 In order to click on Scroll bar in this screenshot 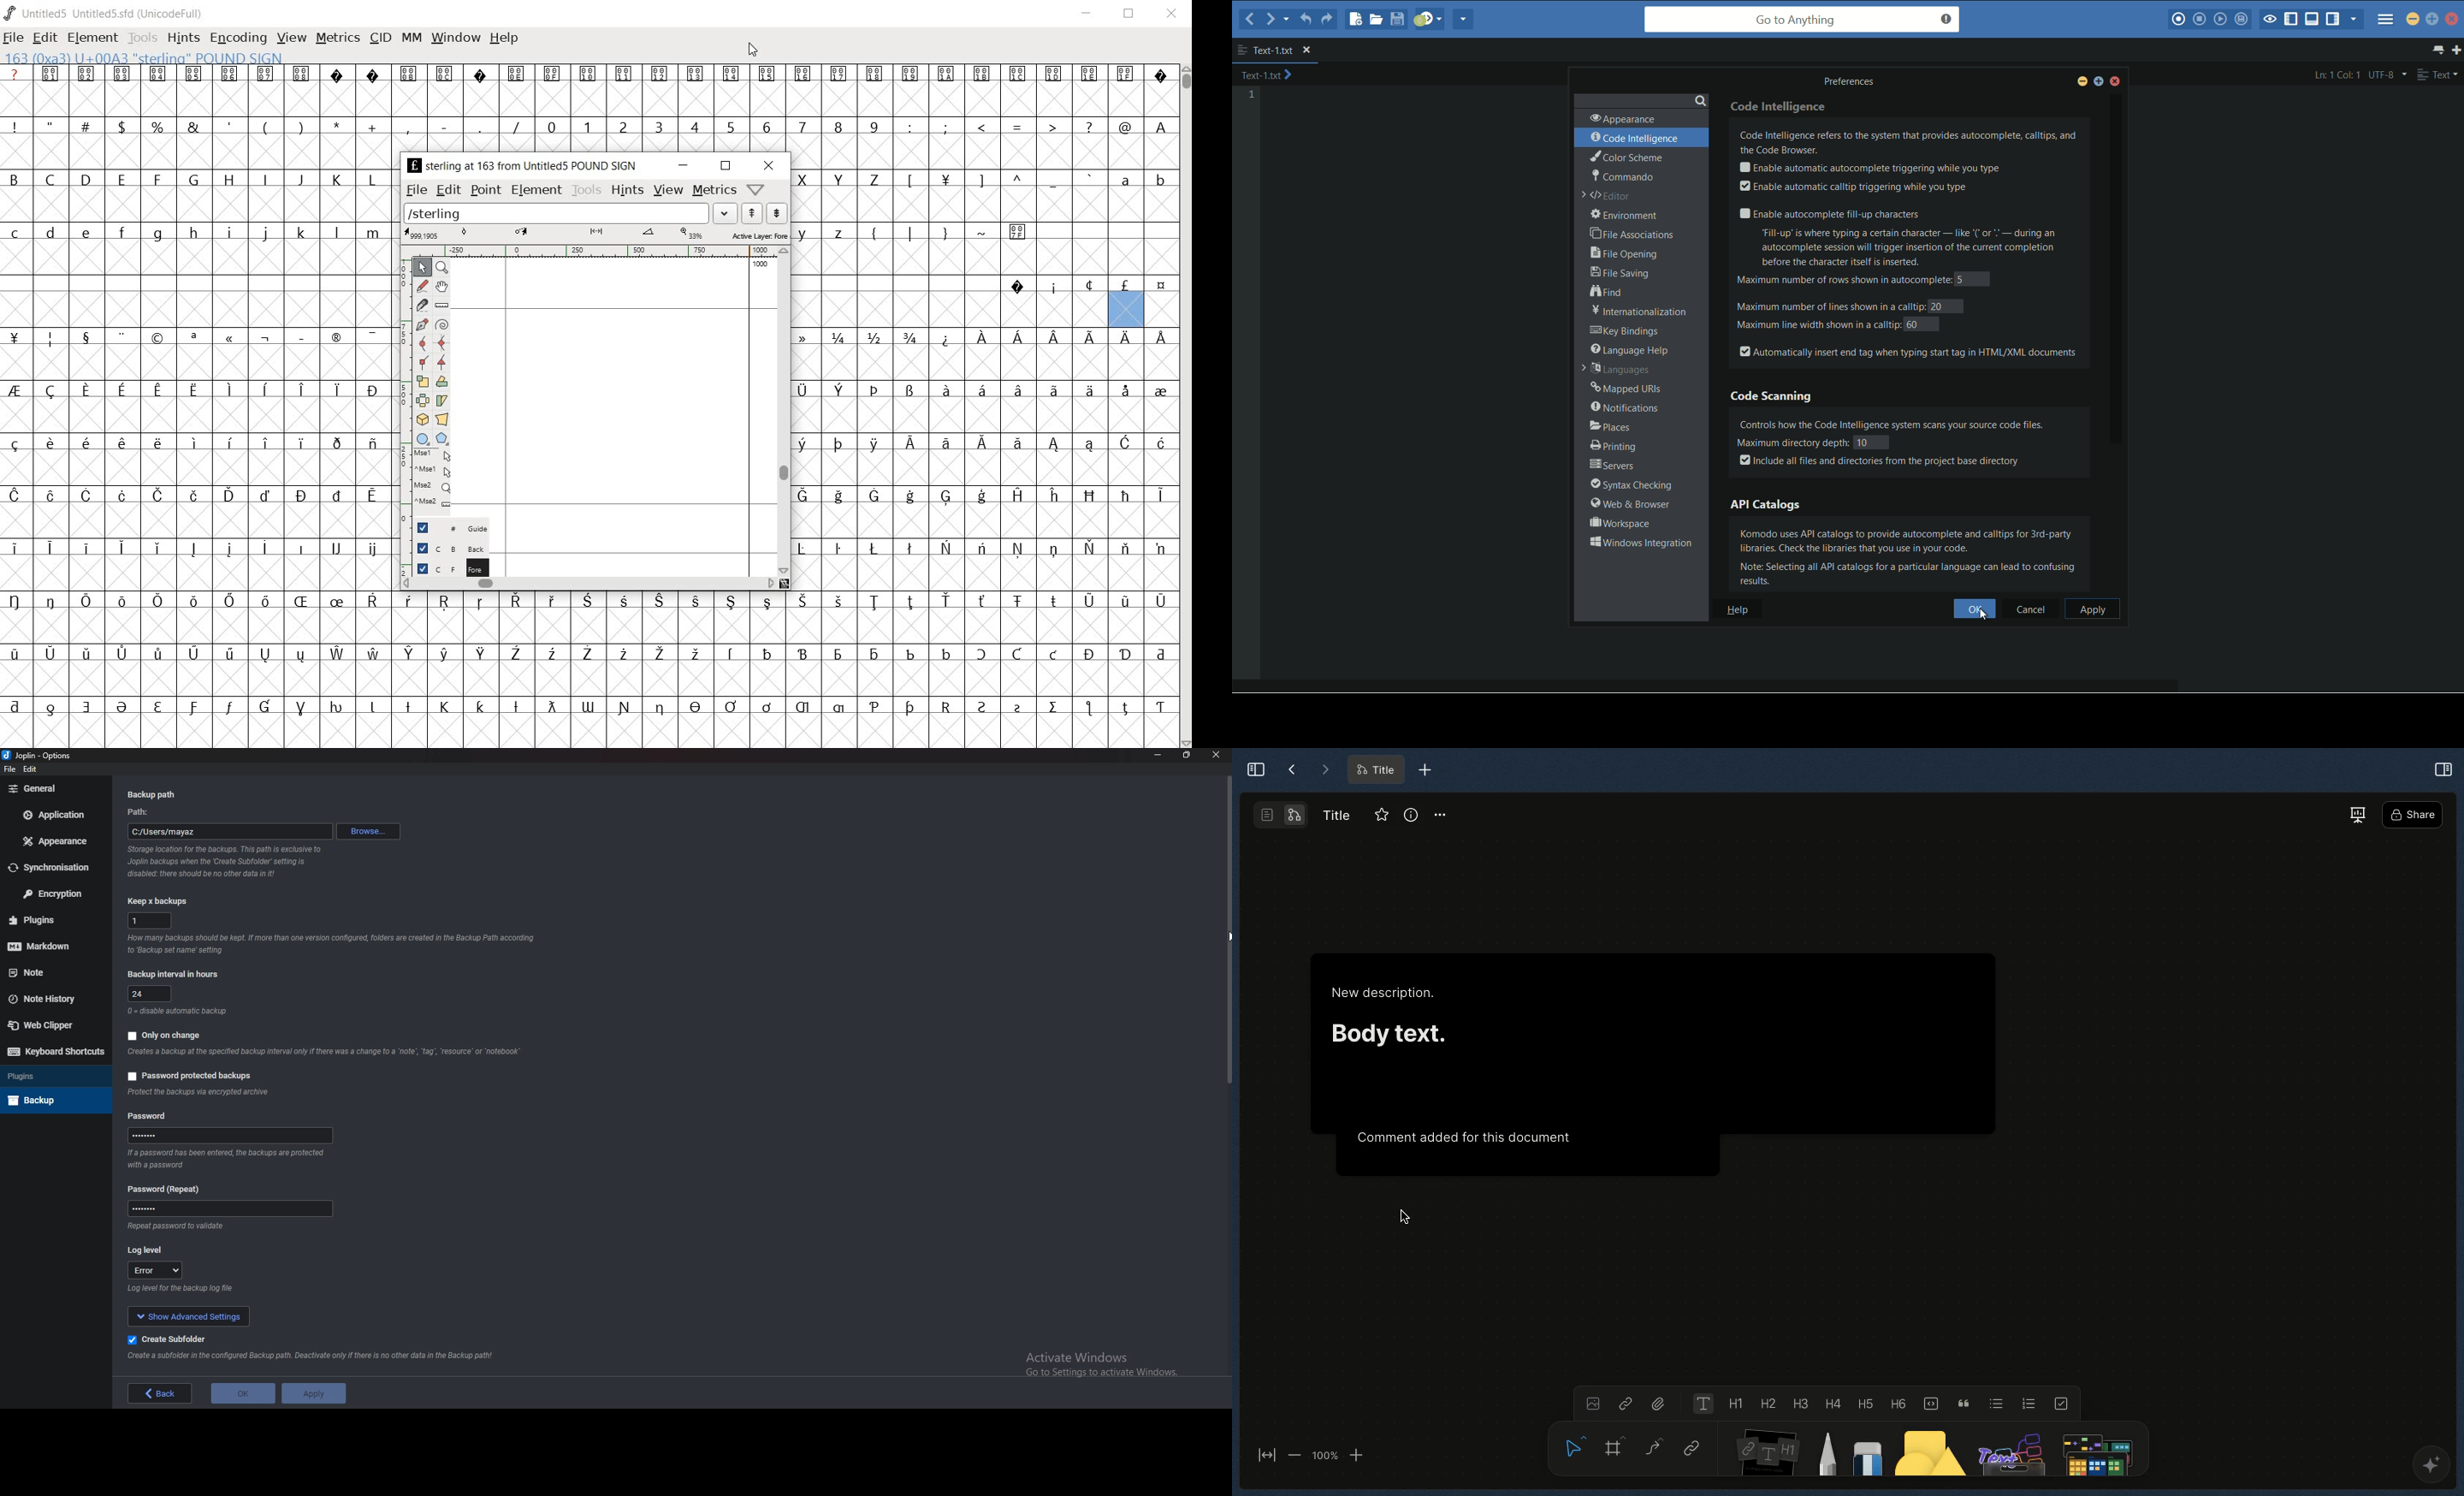, I will do `click(1227, 929)`.